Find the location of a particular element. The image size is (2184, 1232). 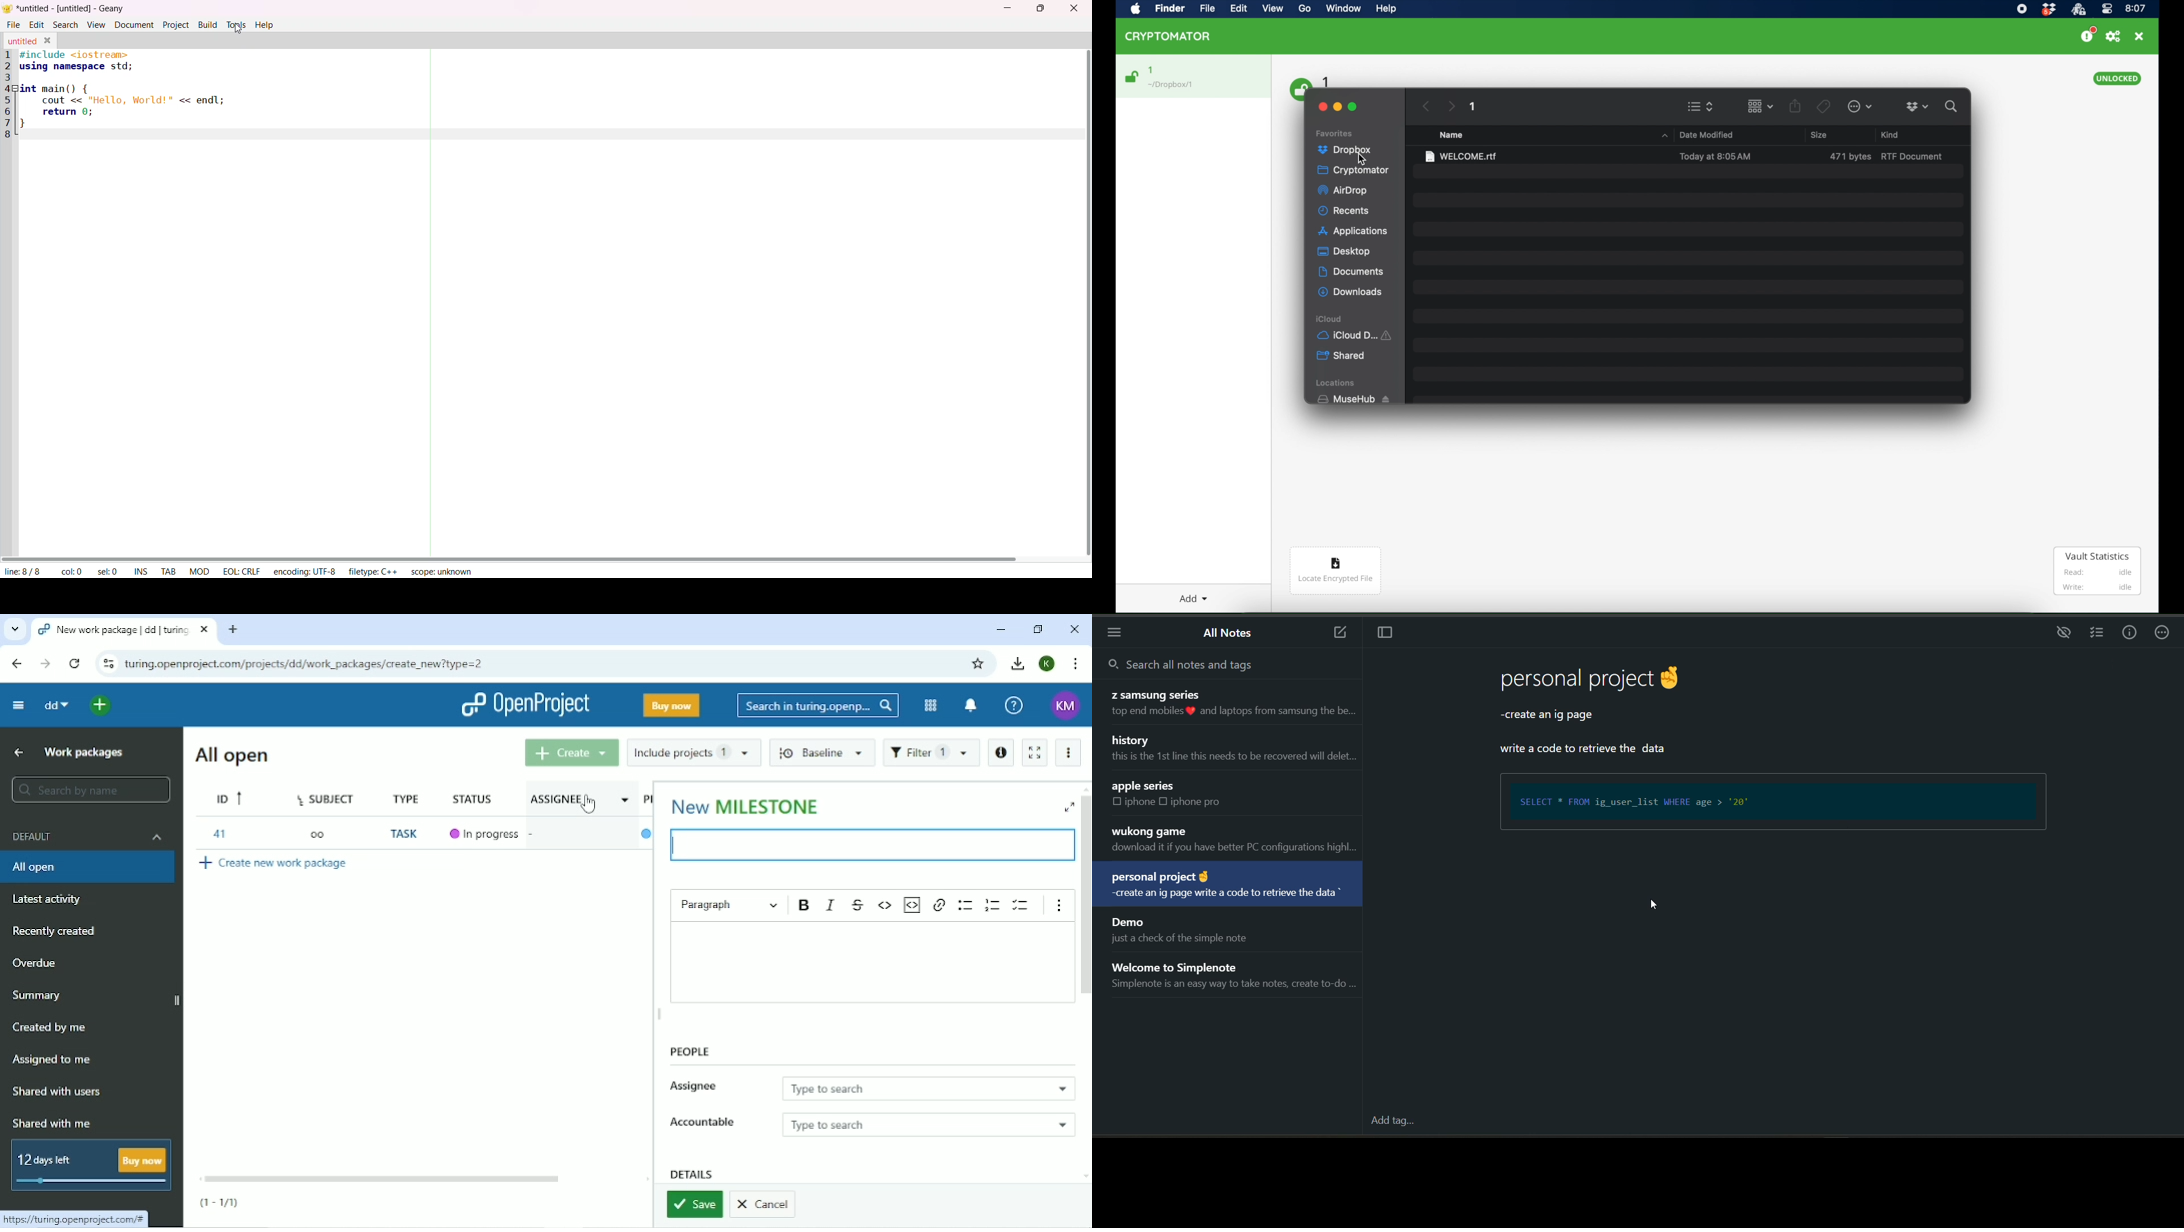

preview is located at coordinates (2061, 633).